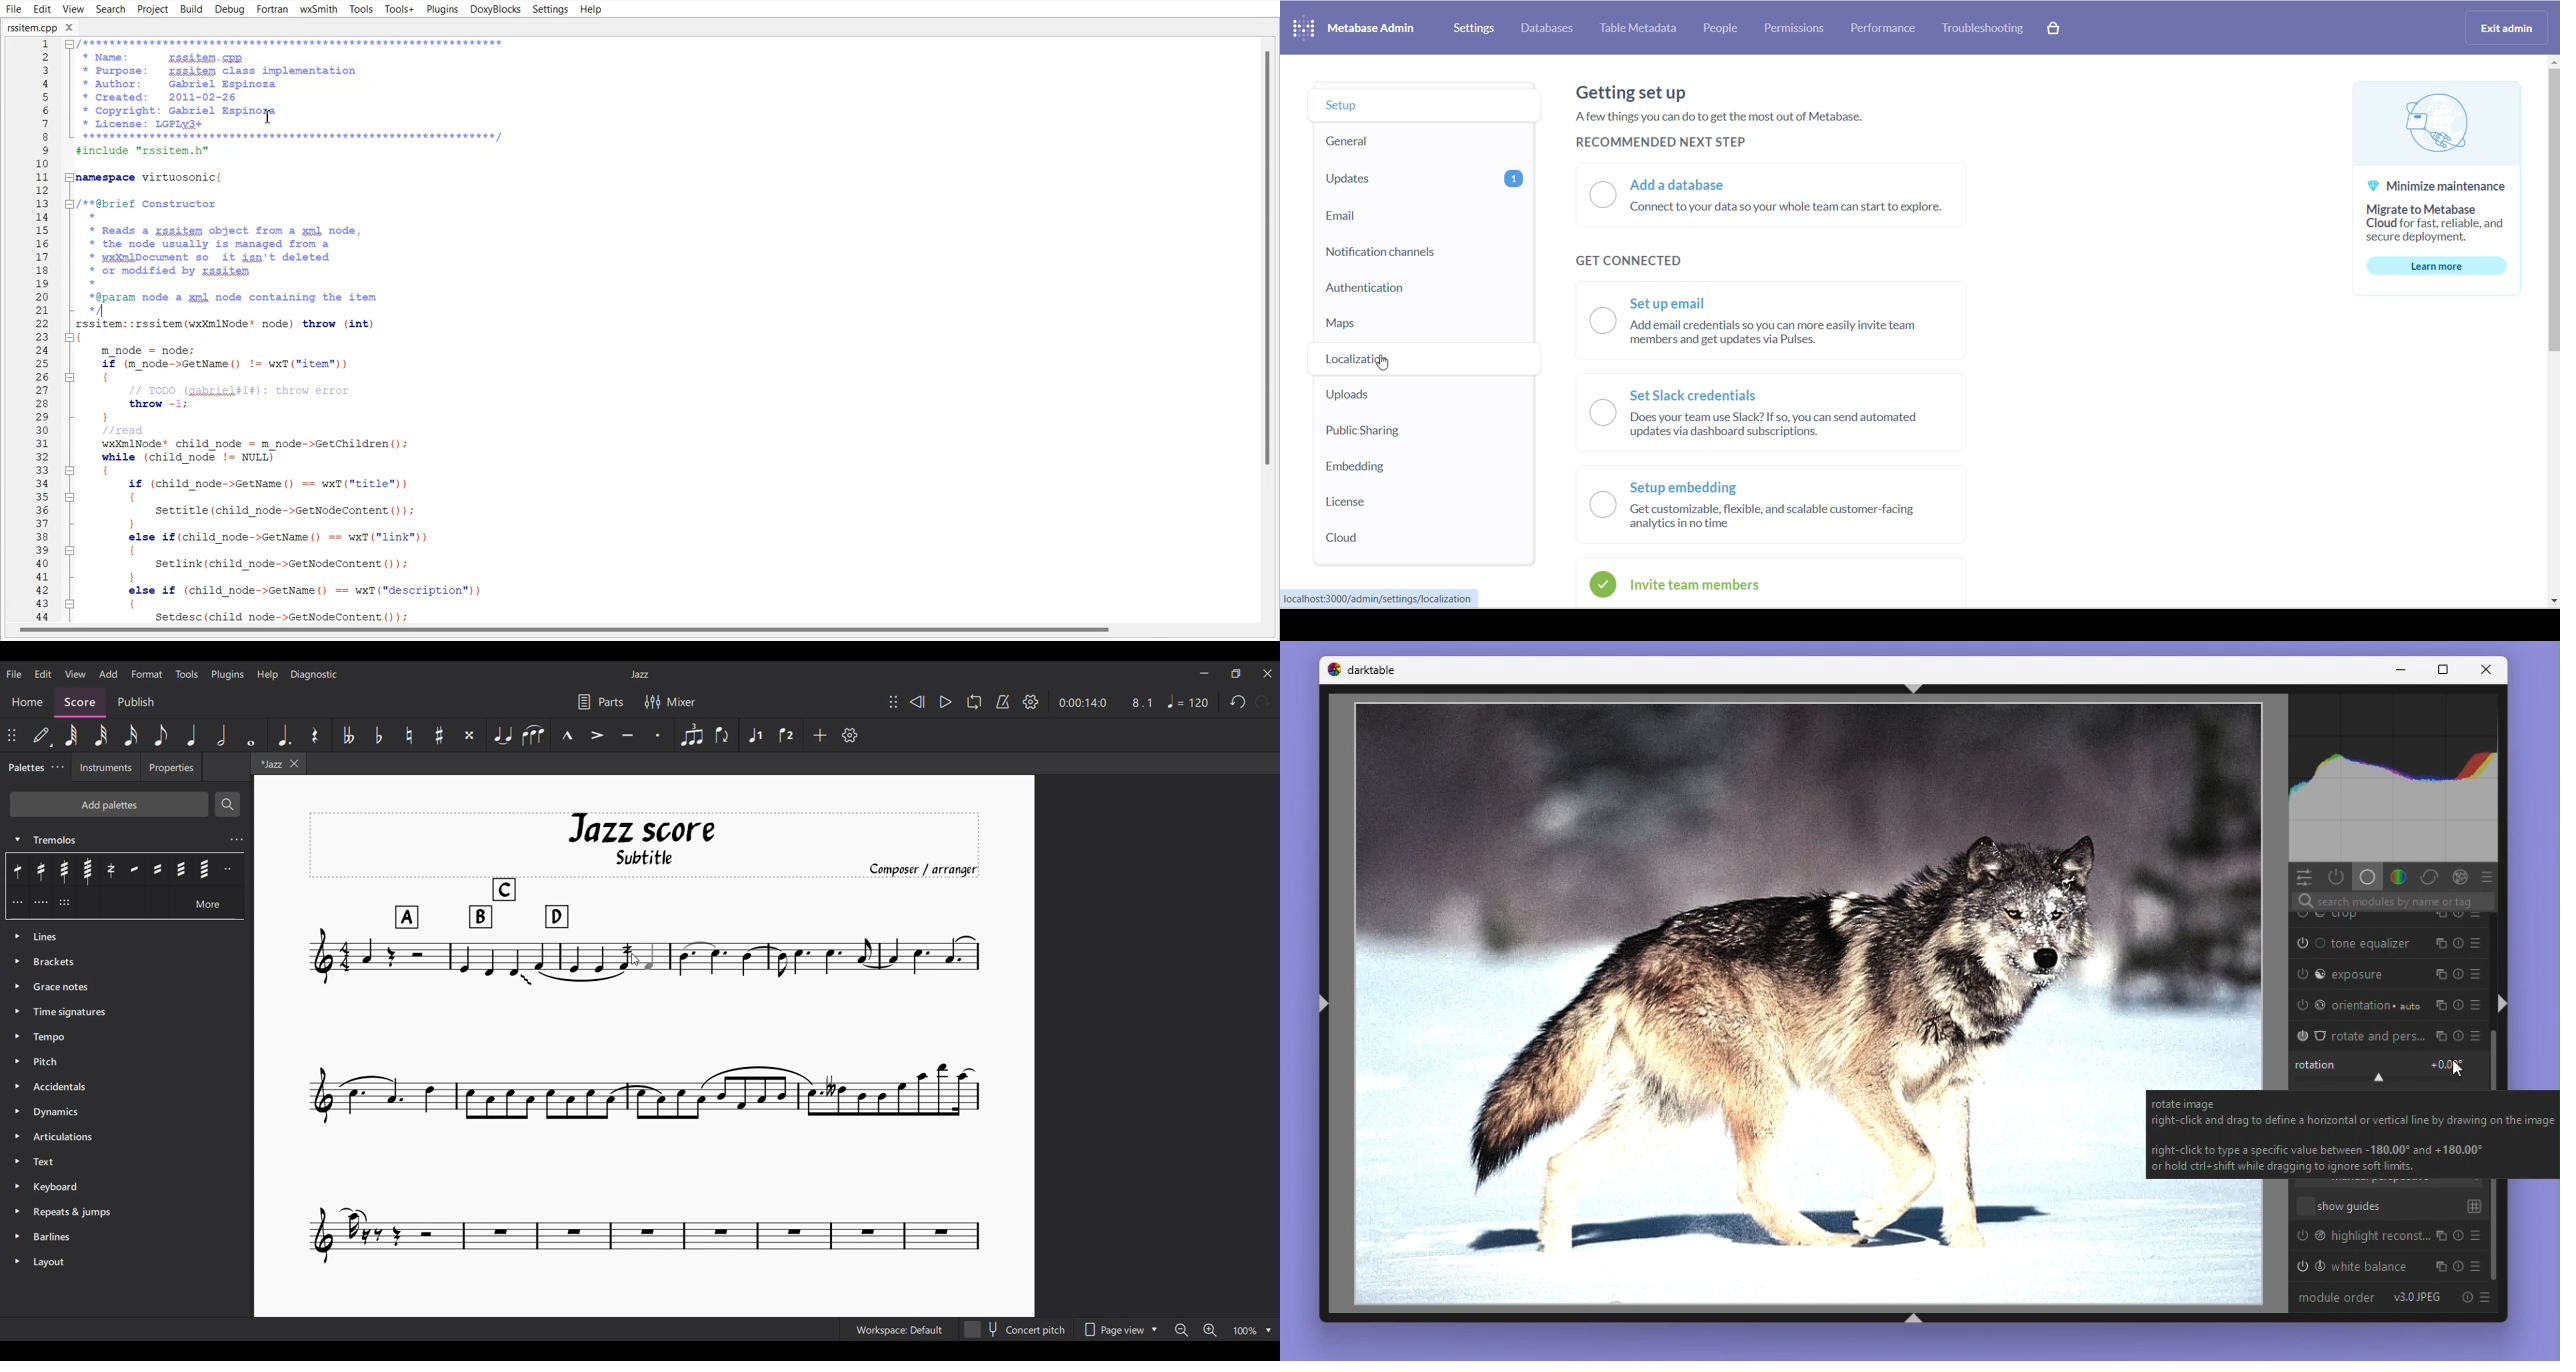  Describe the element at coordinates (2466, 875) in the screenshot. I see `Effect` at that location.